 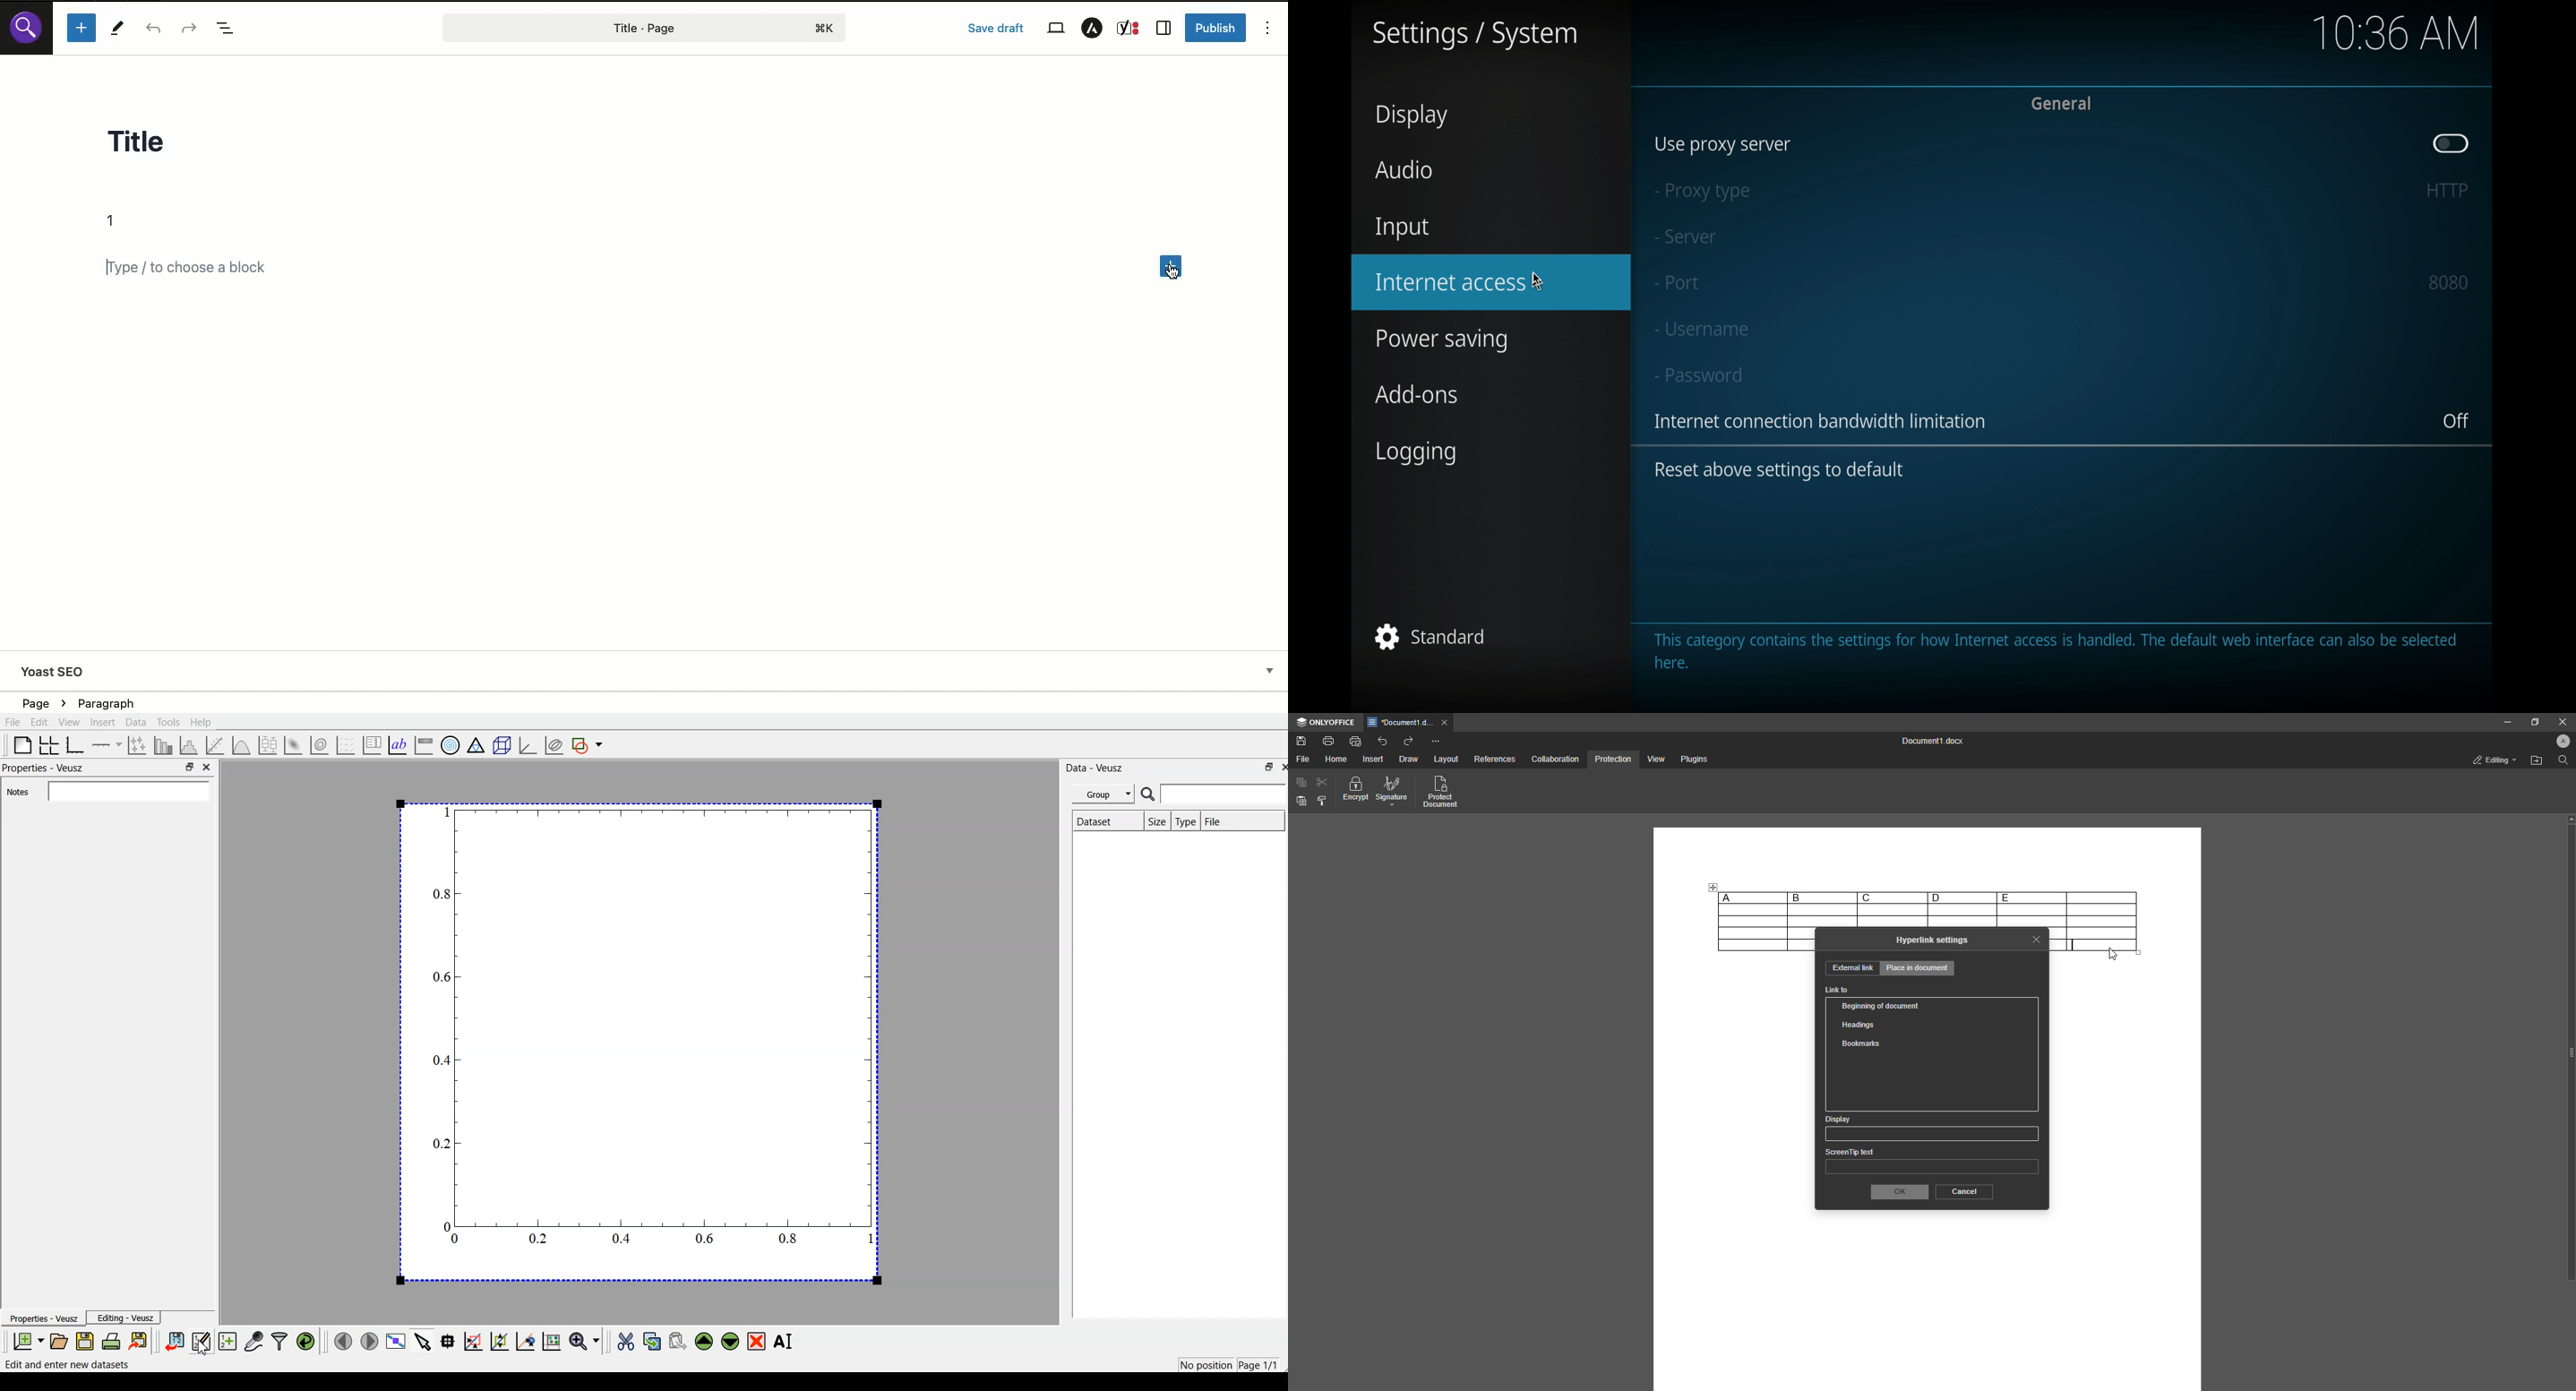 I want to click on Cut, so click(x=1323, y=781).